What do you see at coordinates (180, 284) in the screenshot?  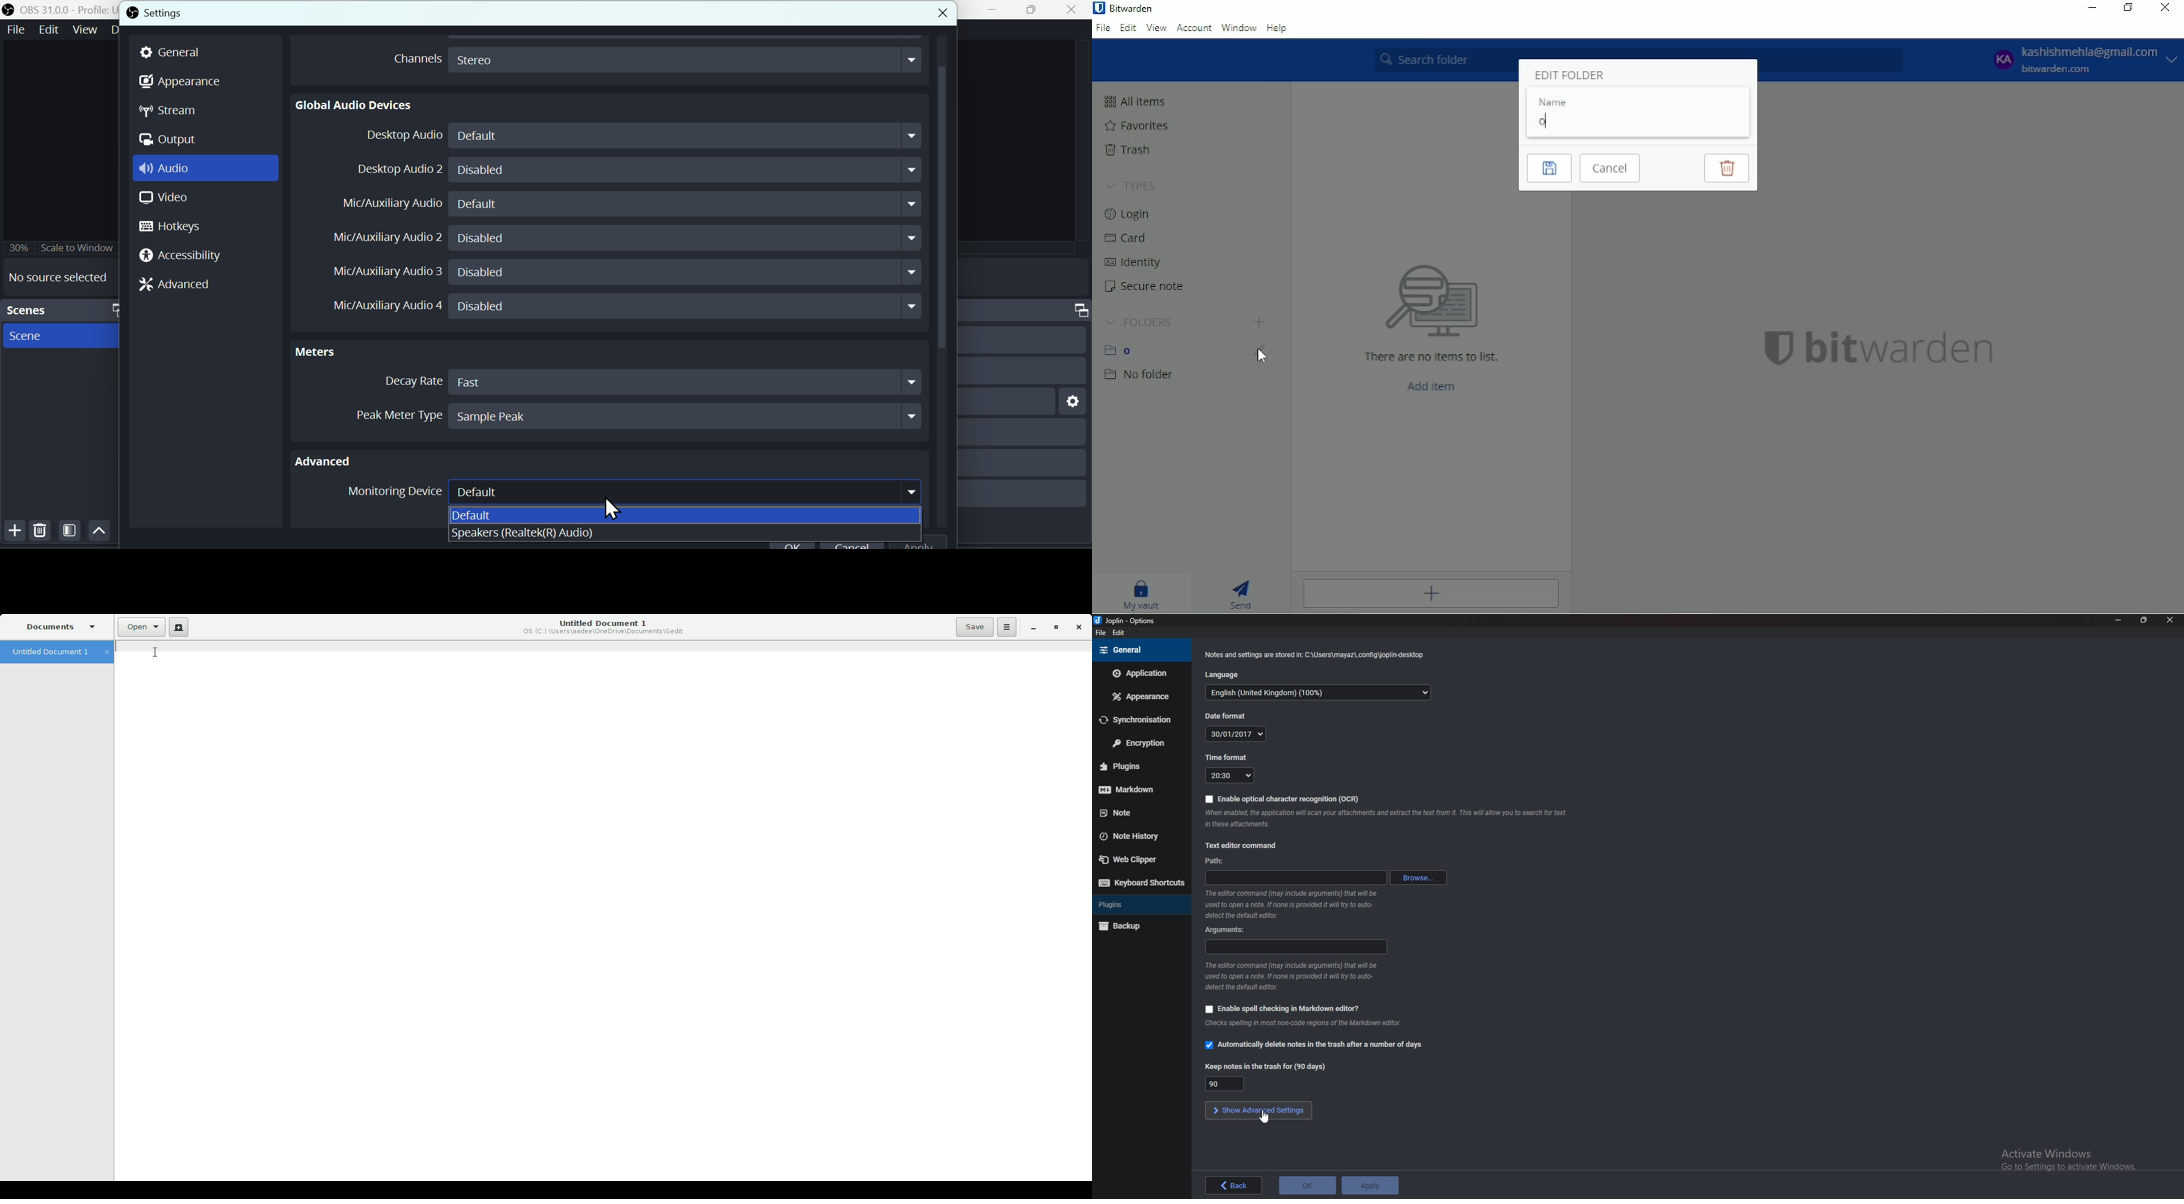 I see `Advanced` at bounding box center [180, 284].